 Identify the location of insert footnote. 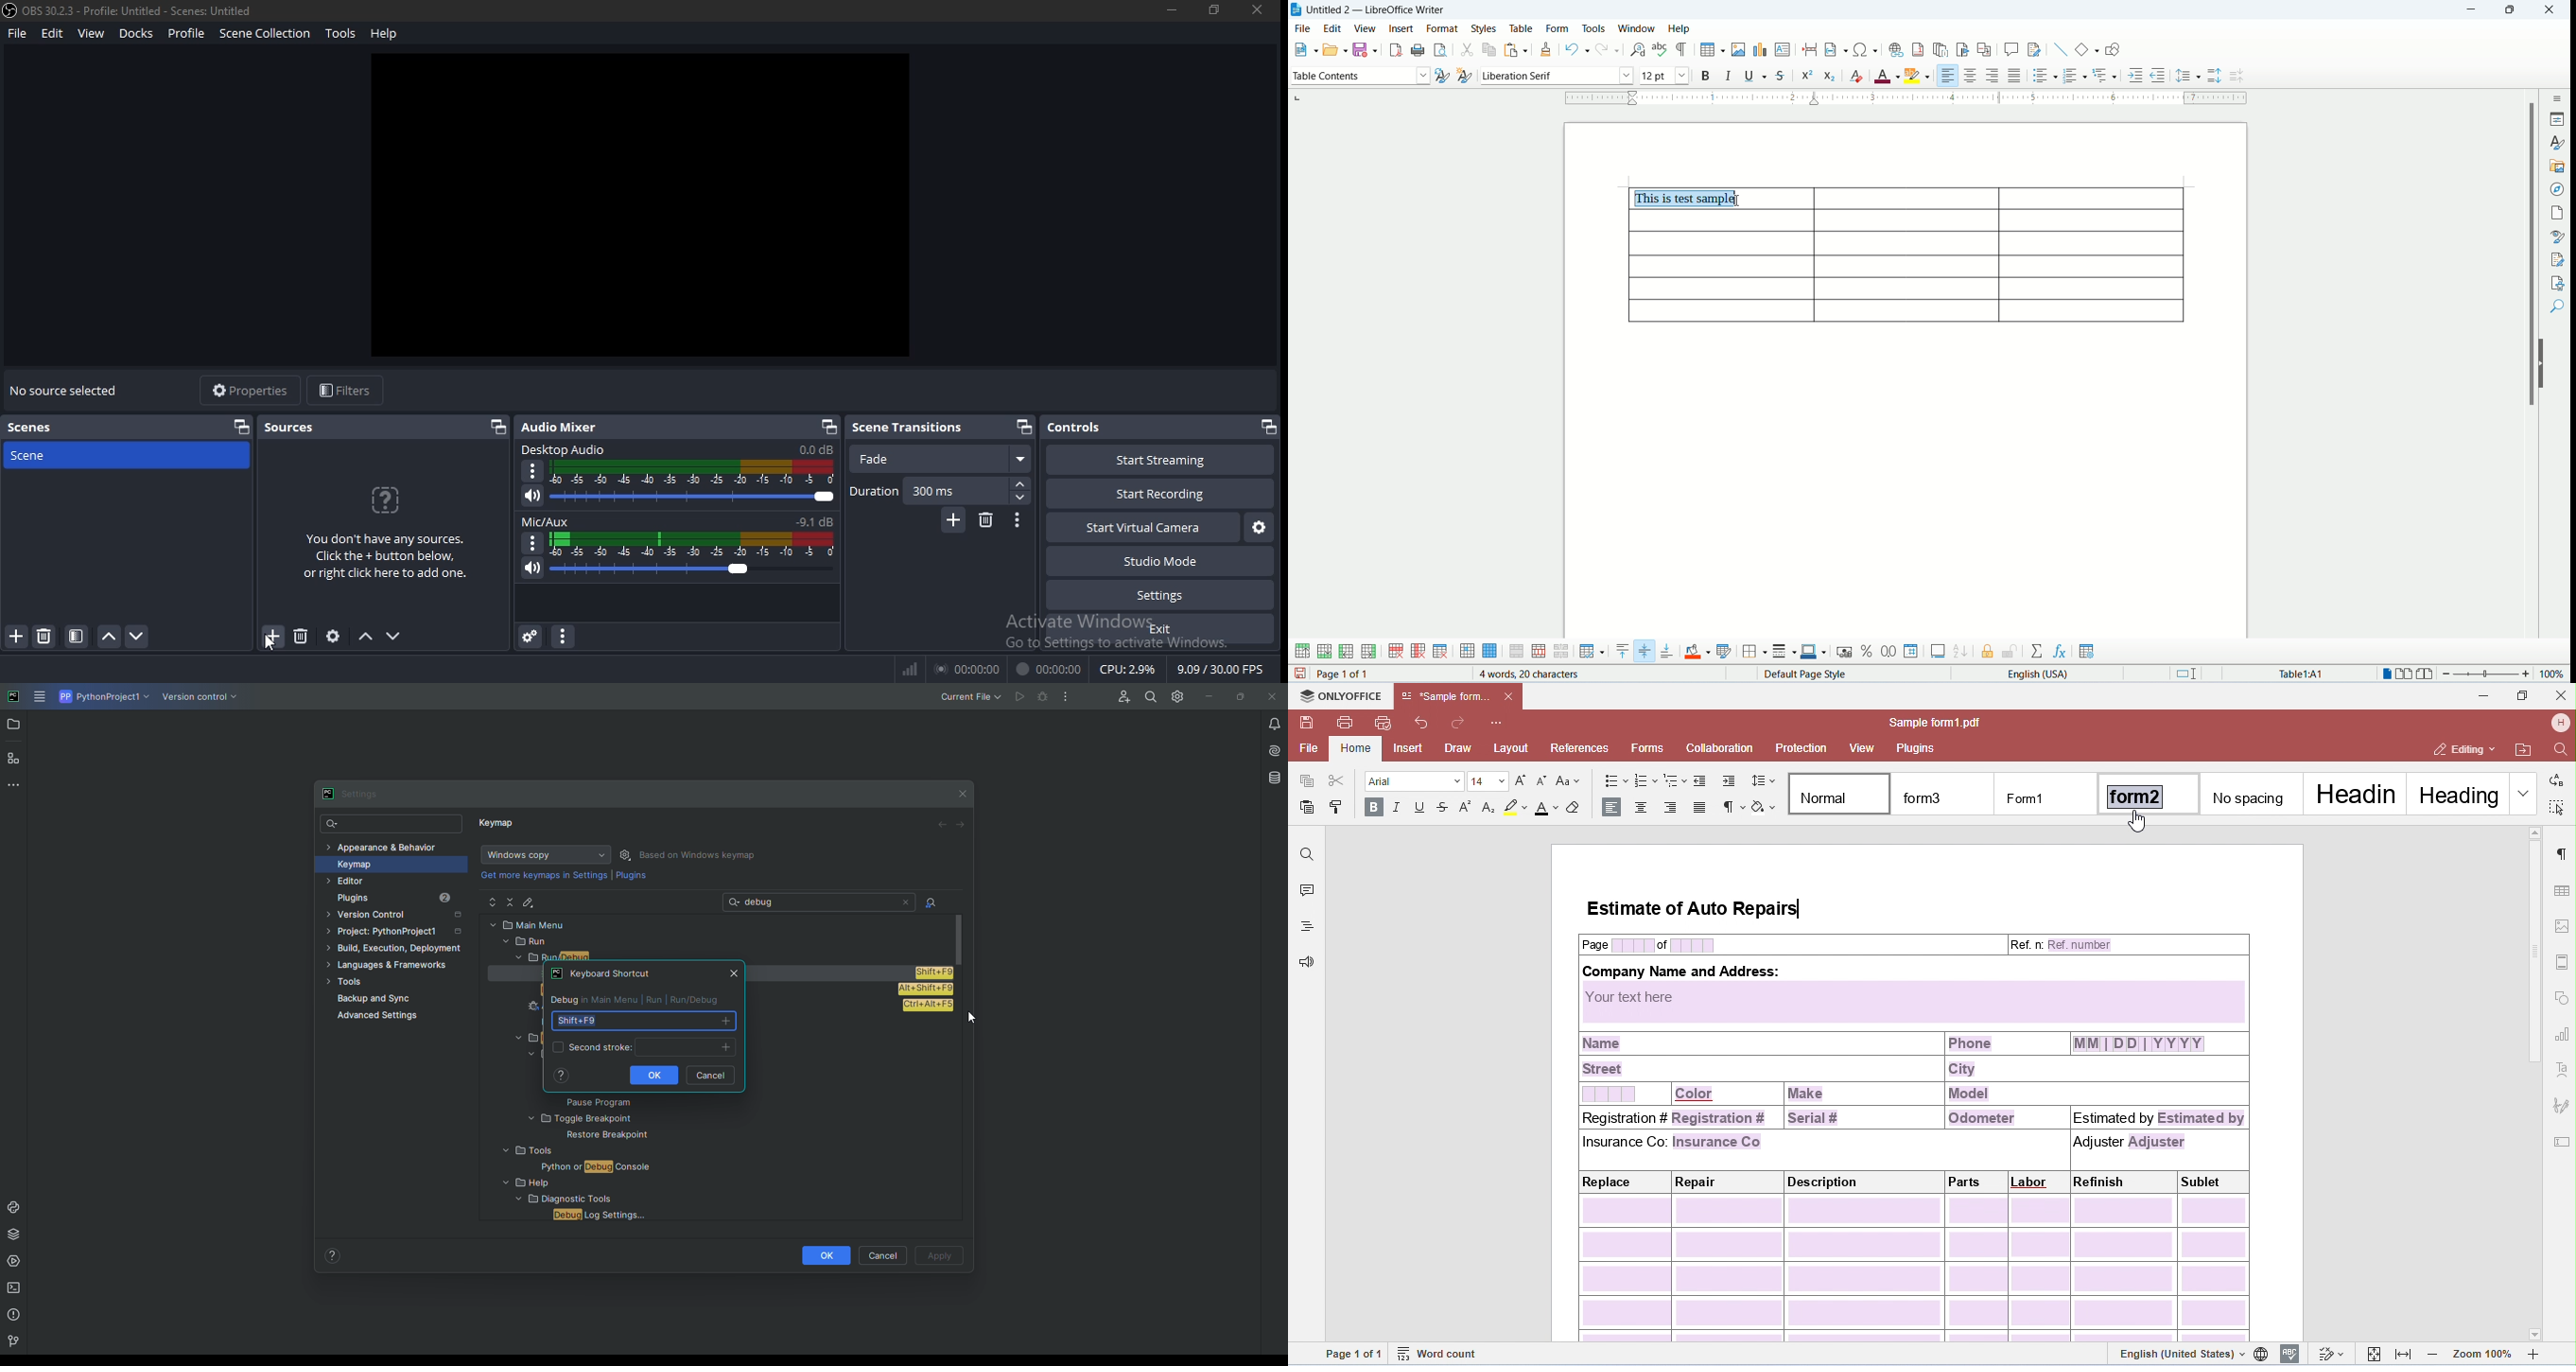
(1918, 49).